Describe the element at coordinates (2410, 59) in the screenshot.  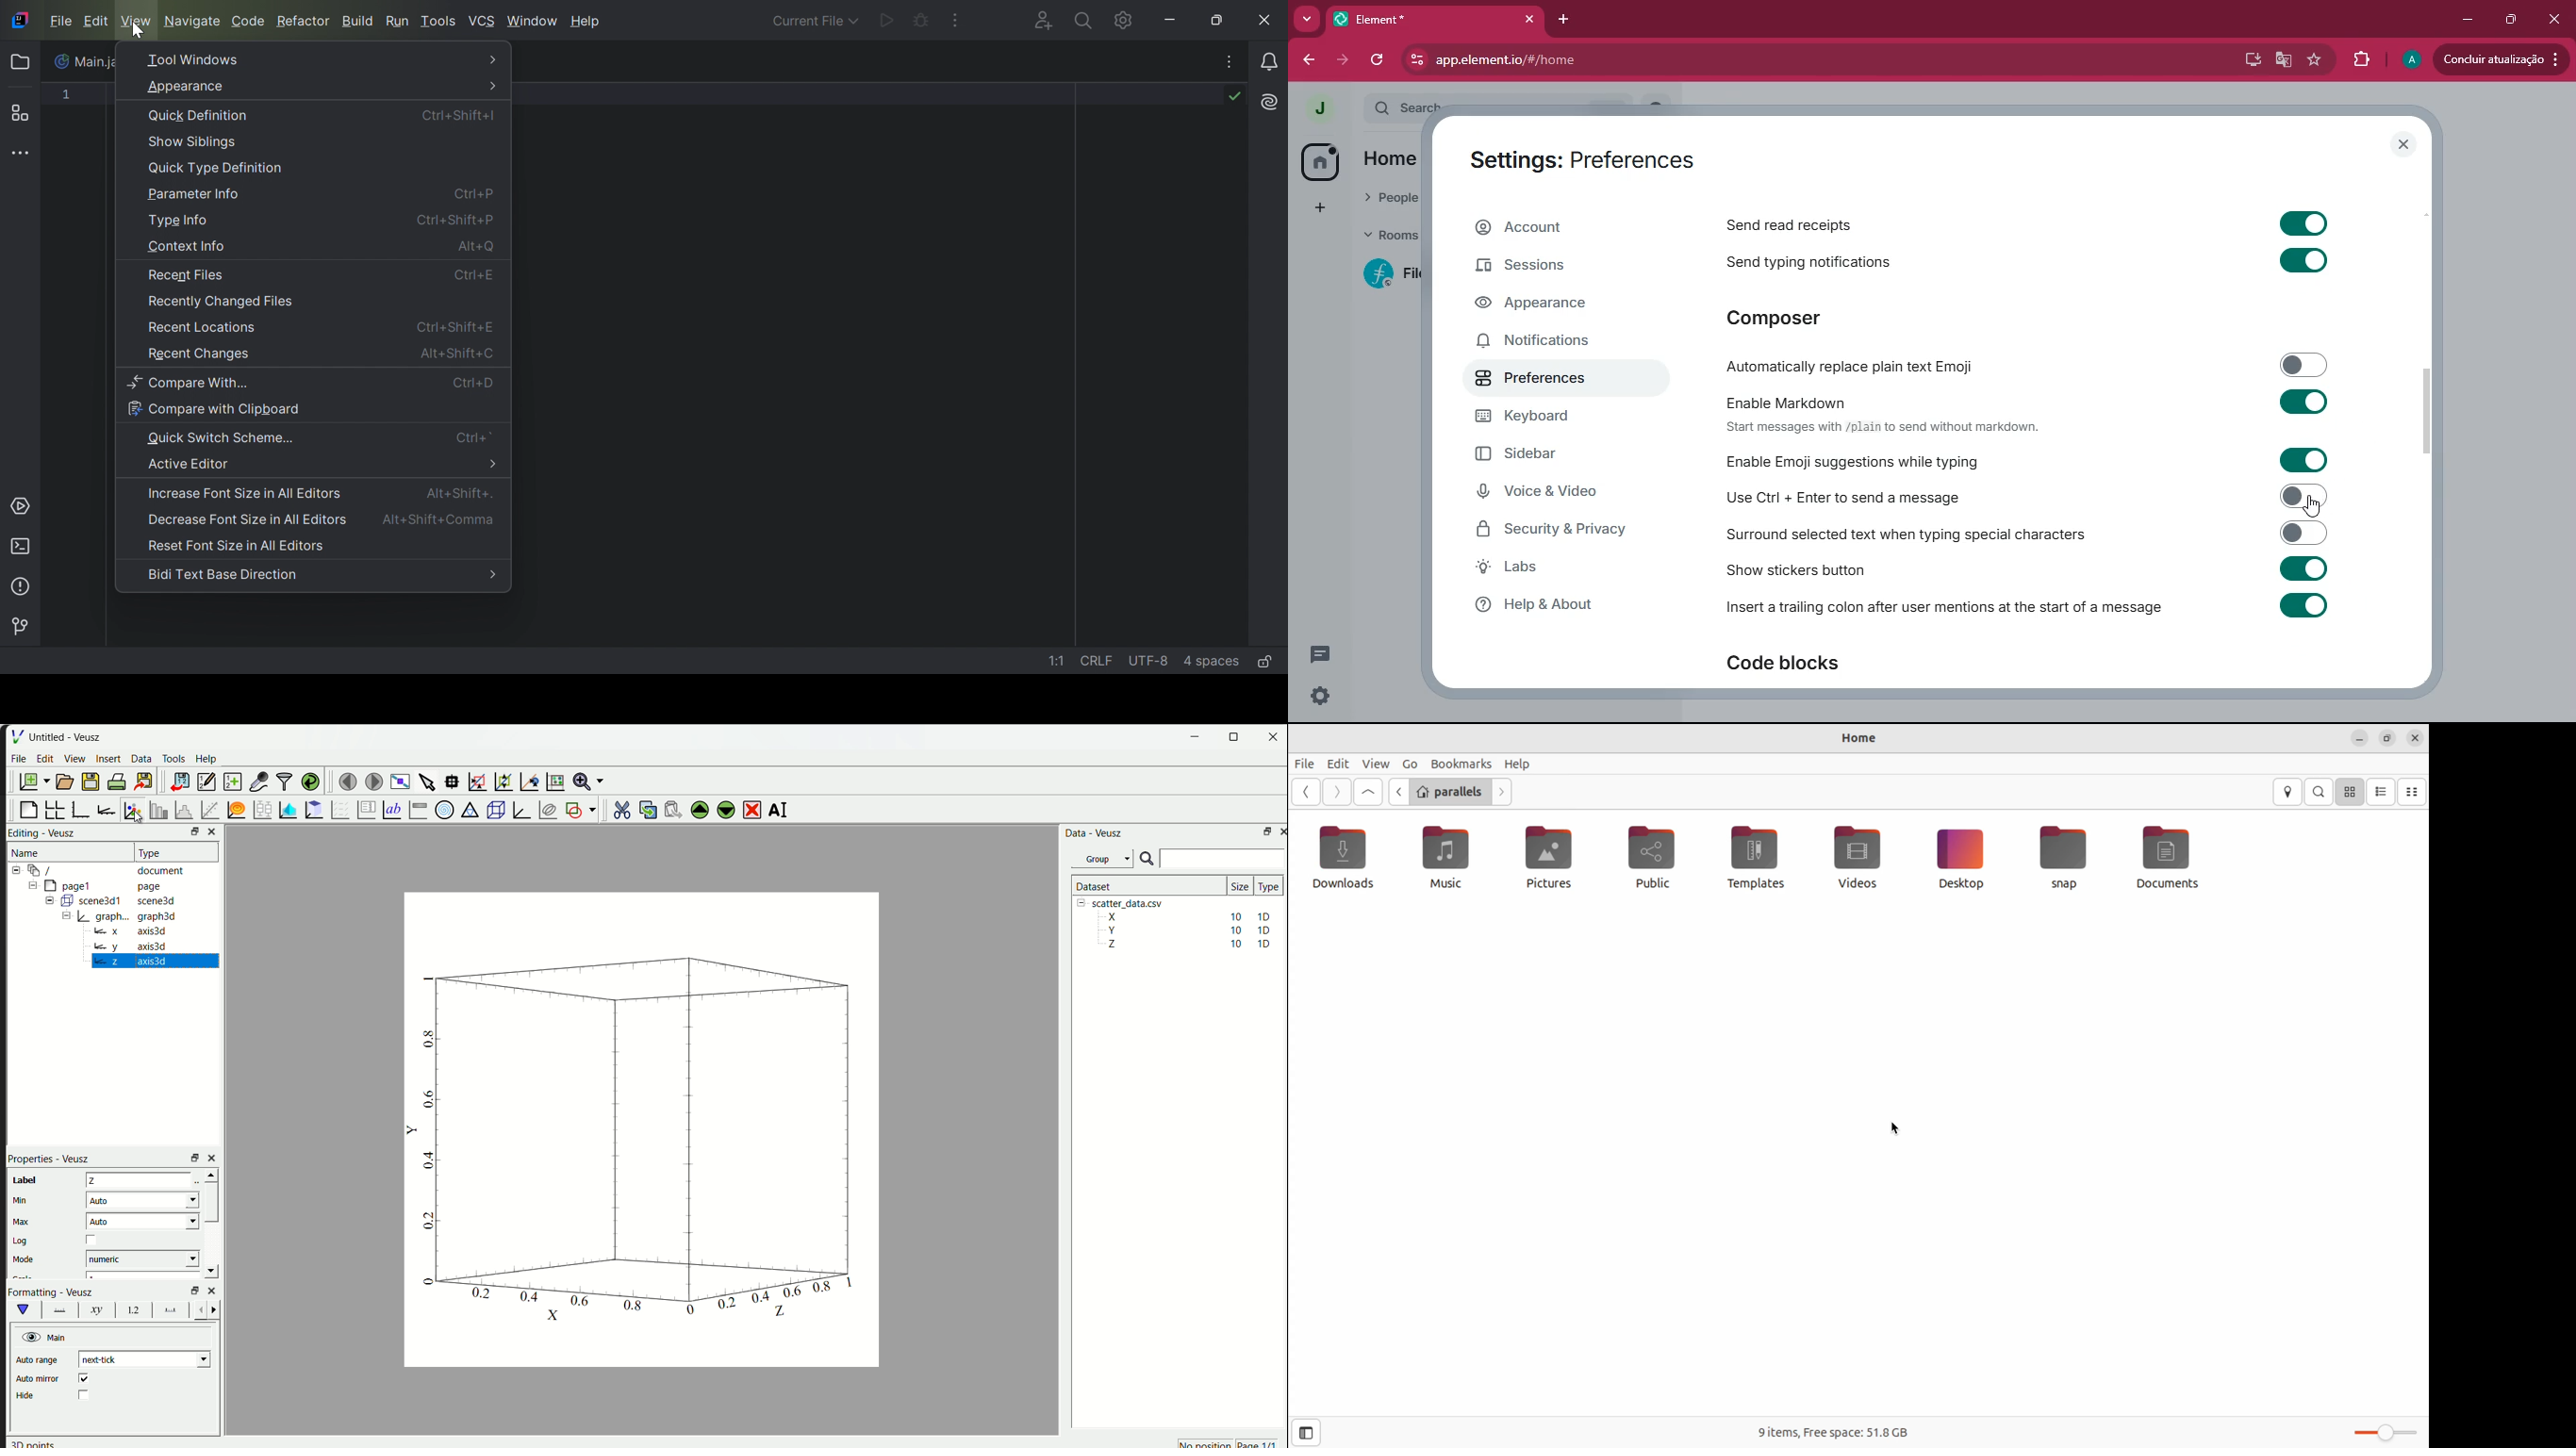
I see `profile` at that location.